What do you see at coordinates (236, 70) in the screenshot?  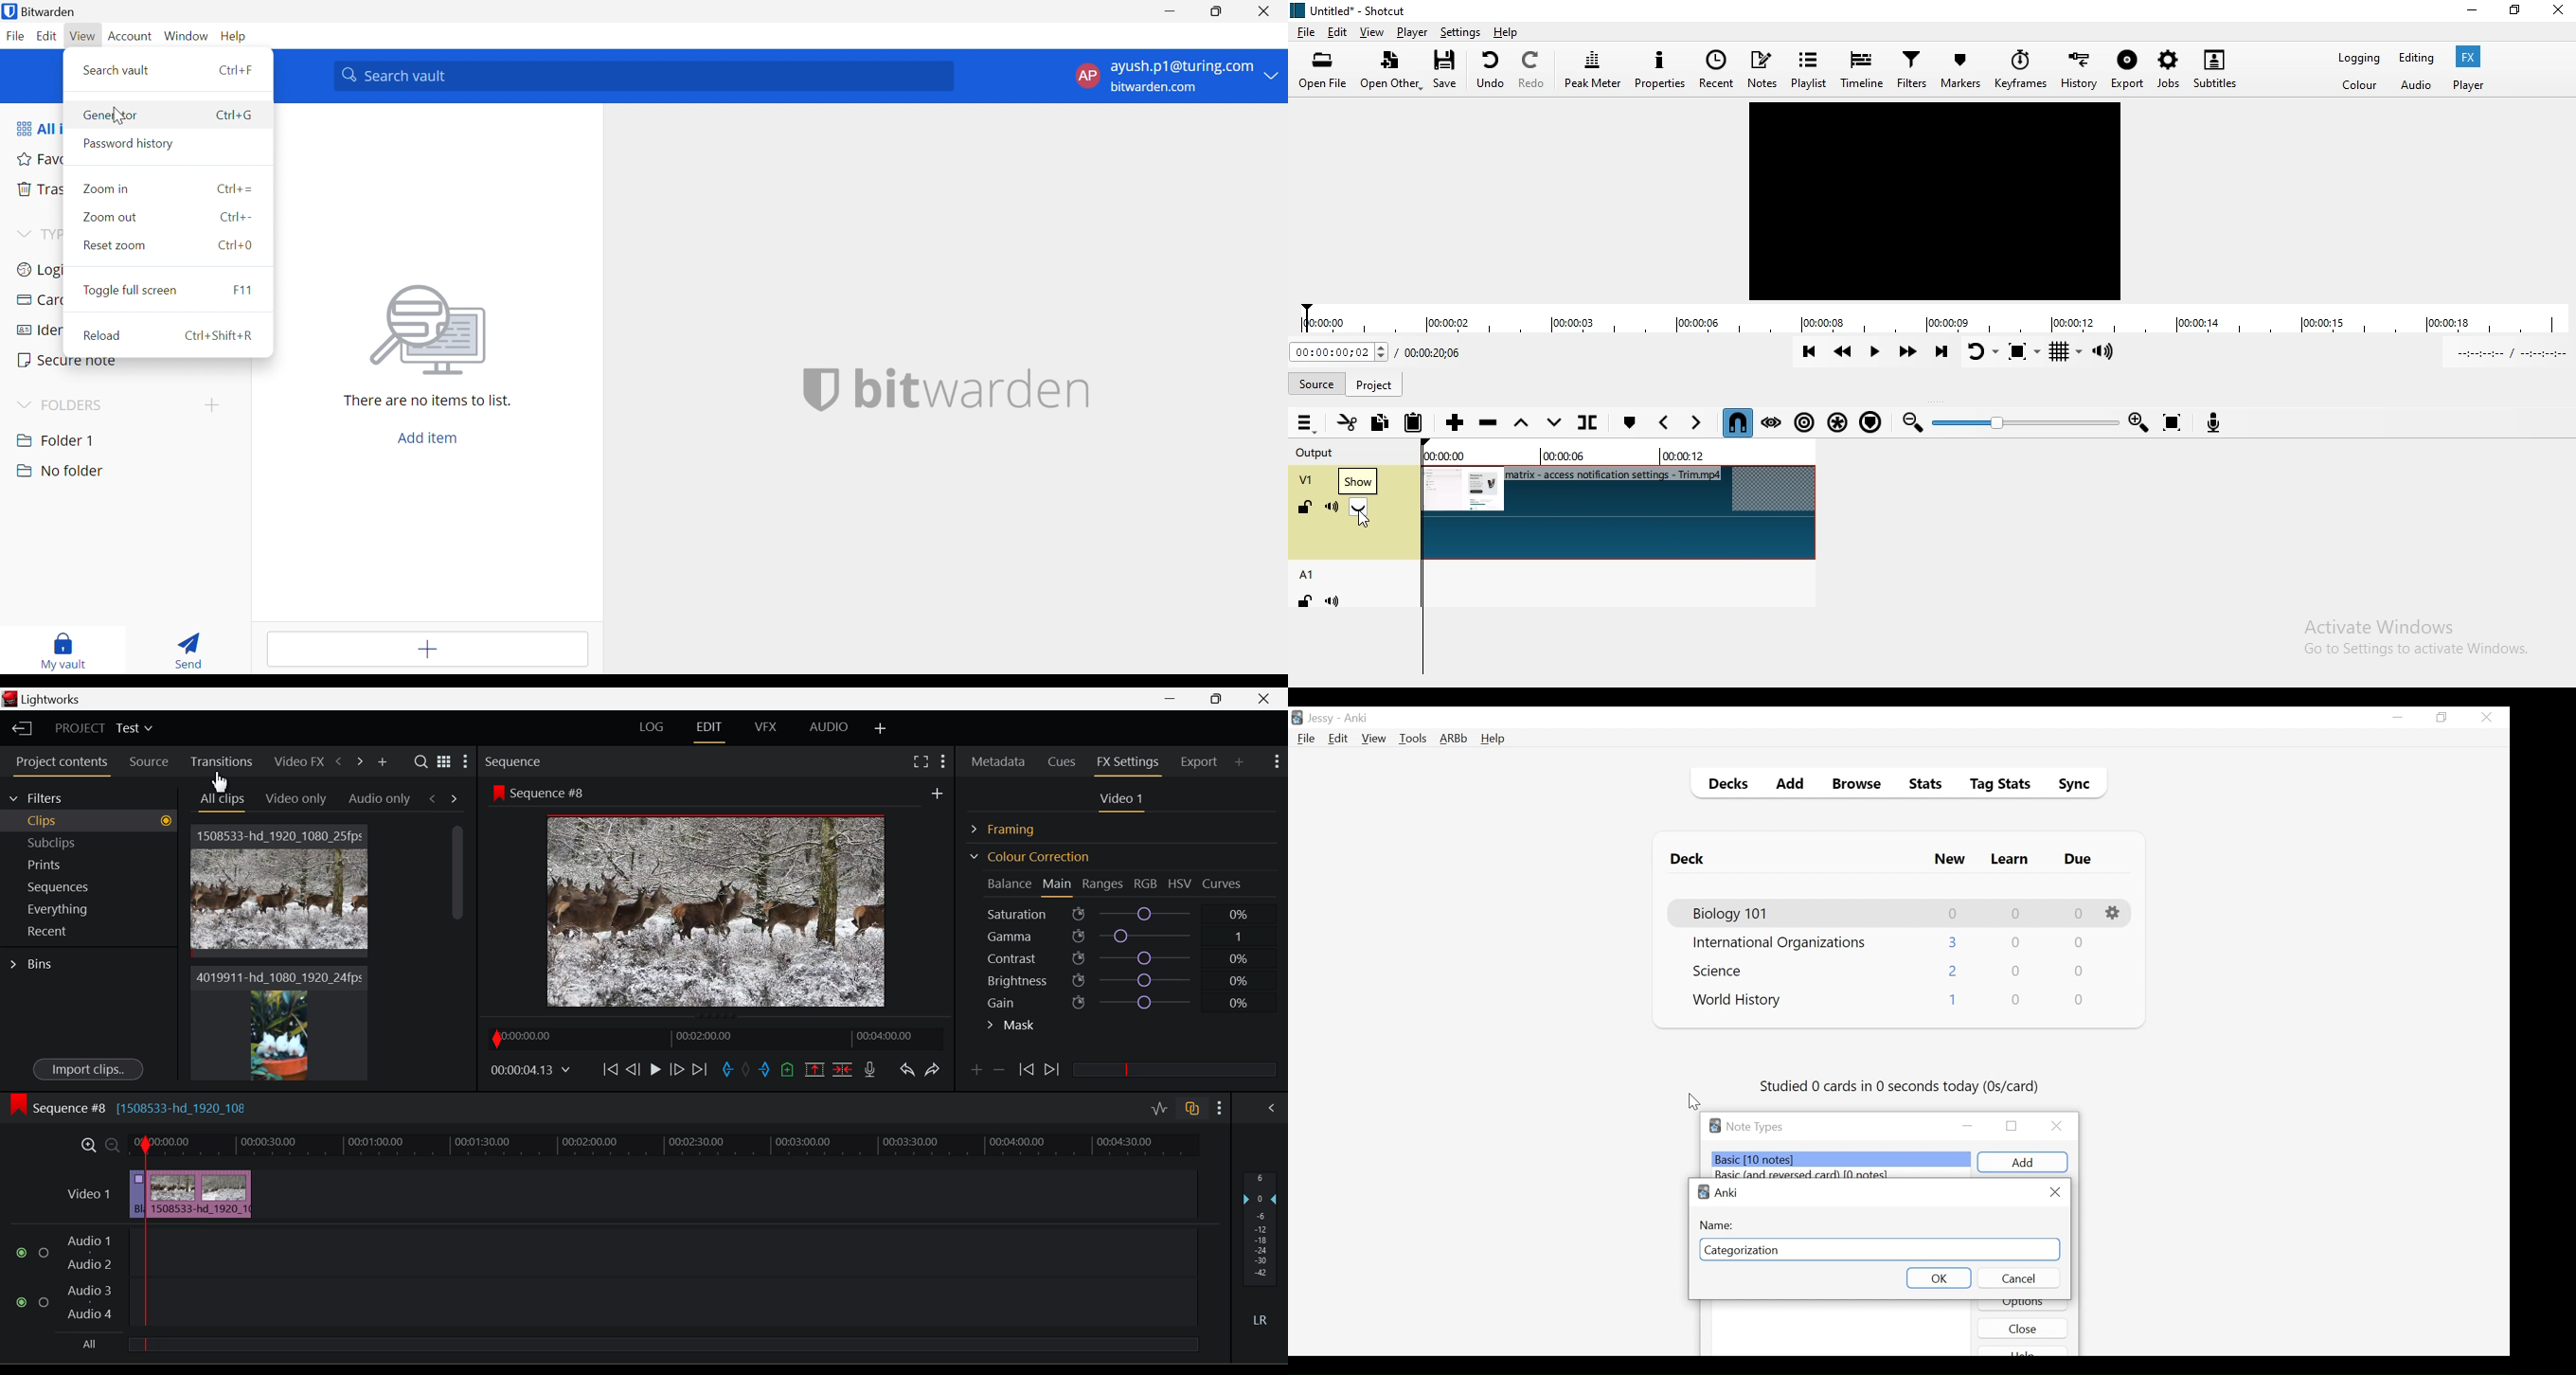 I see `Ctrl+F` at bounding box center [236, 70].